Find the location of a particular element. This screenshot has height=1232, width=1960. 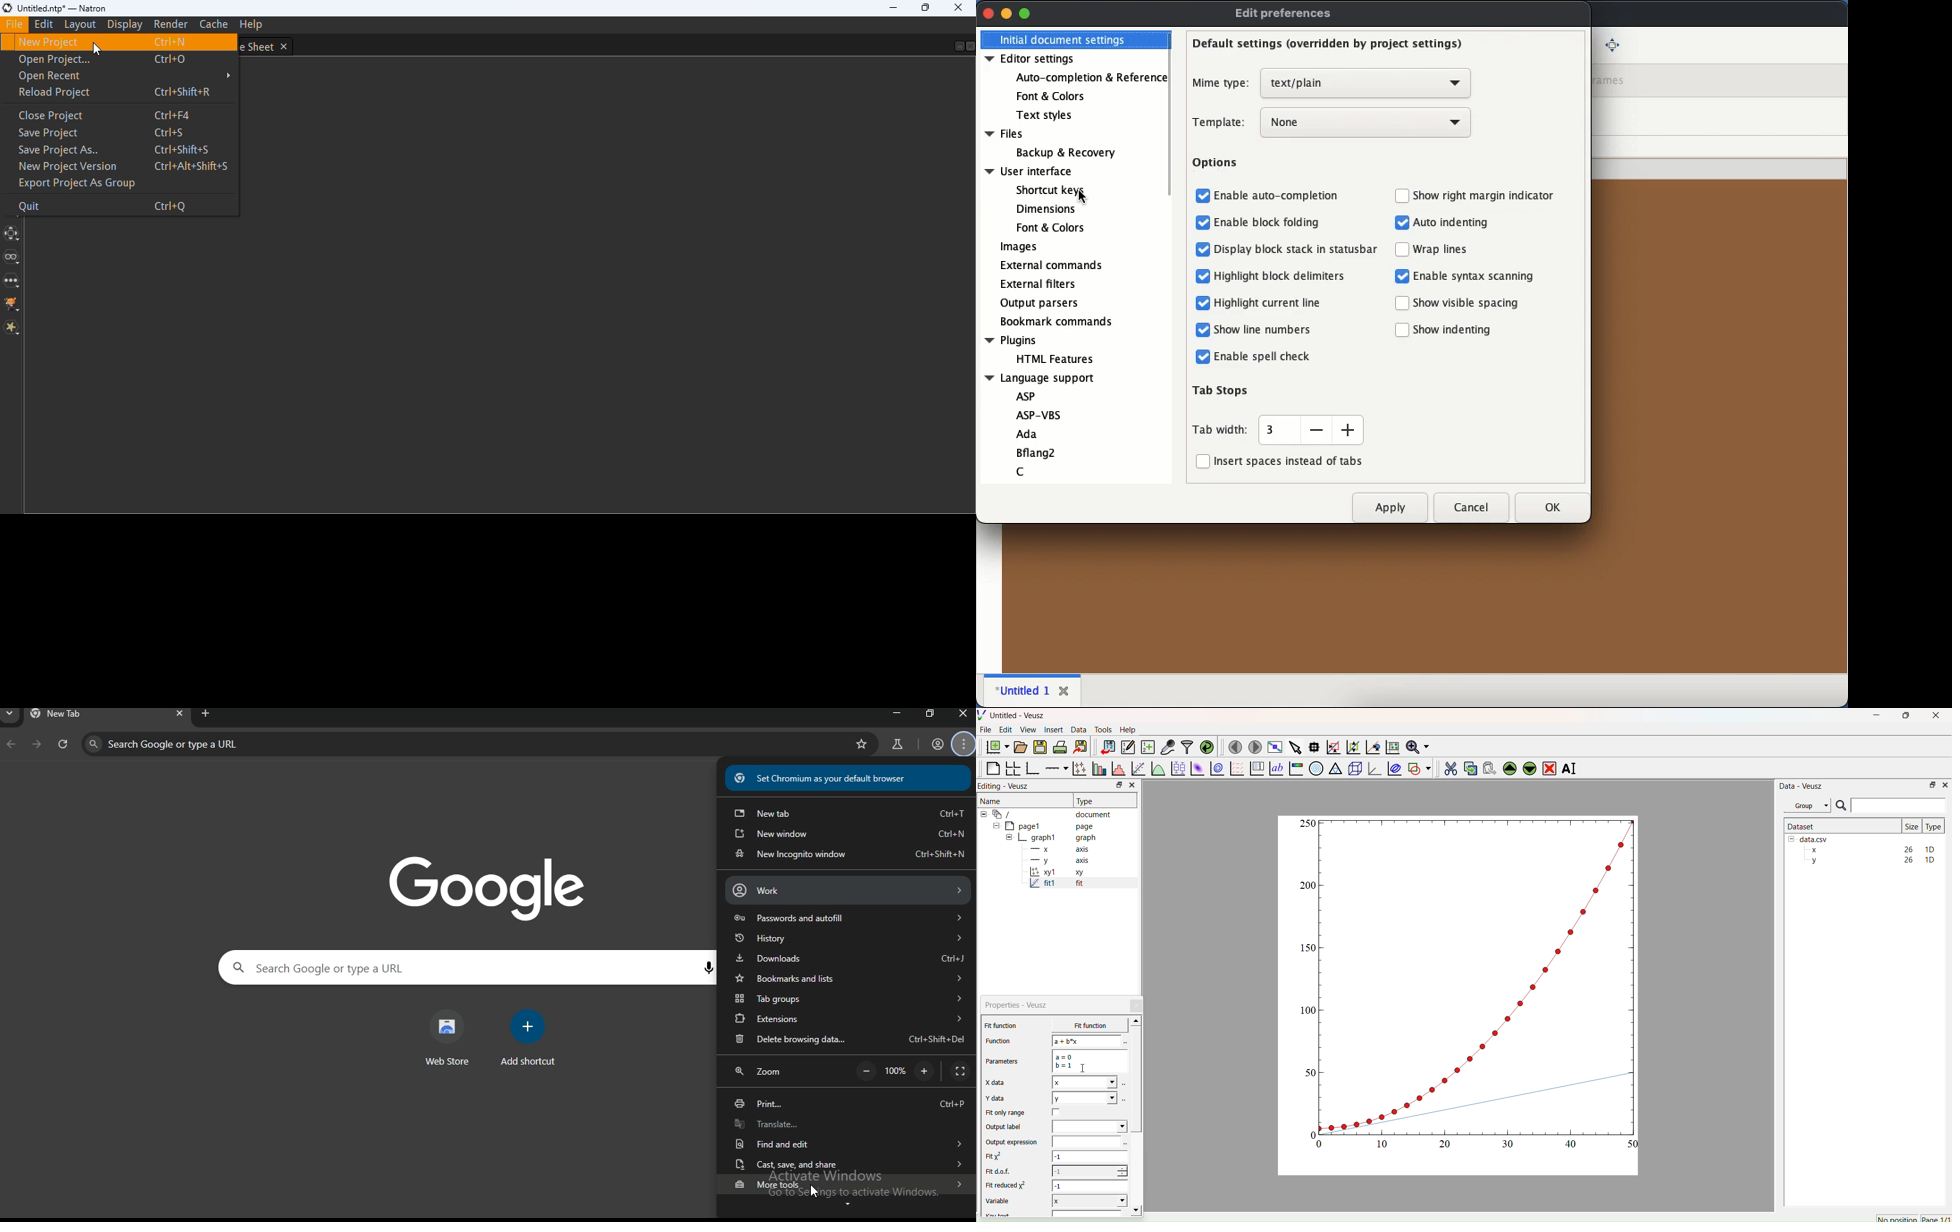

plugins html features is located at coordinates (1012, 341).